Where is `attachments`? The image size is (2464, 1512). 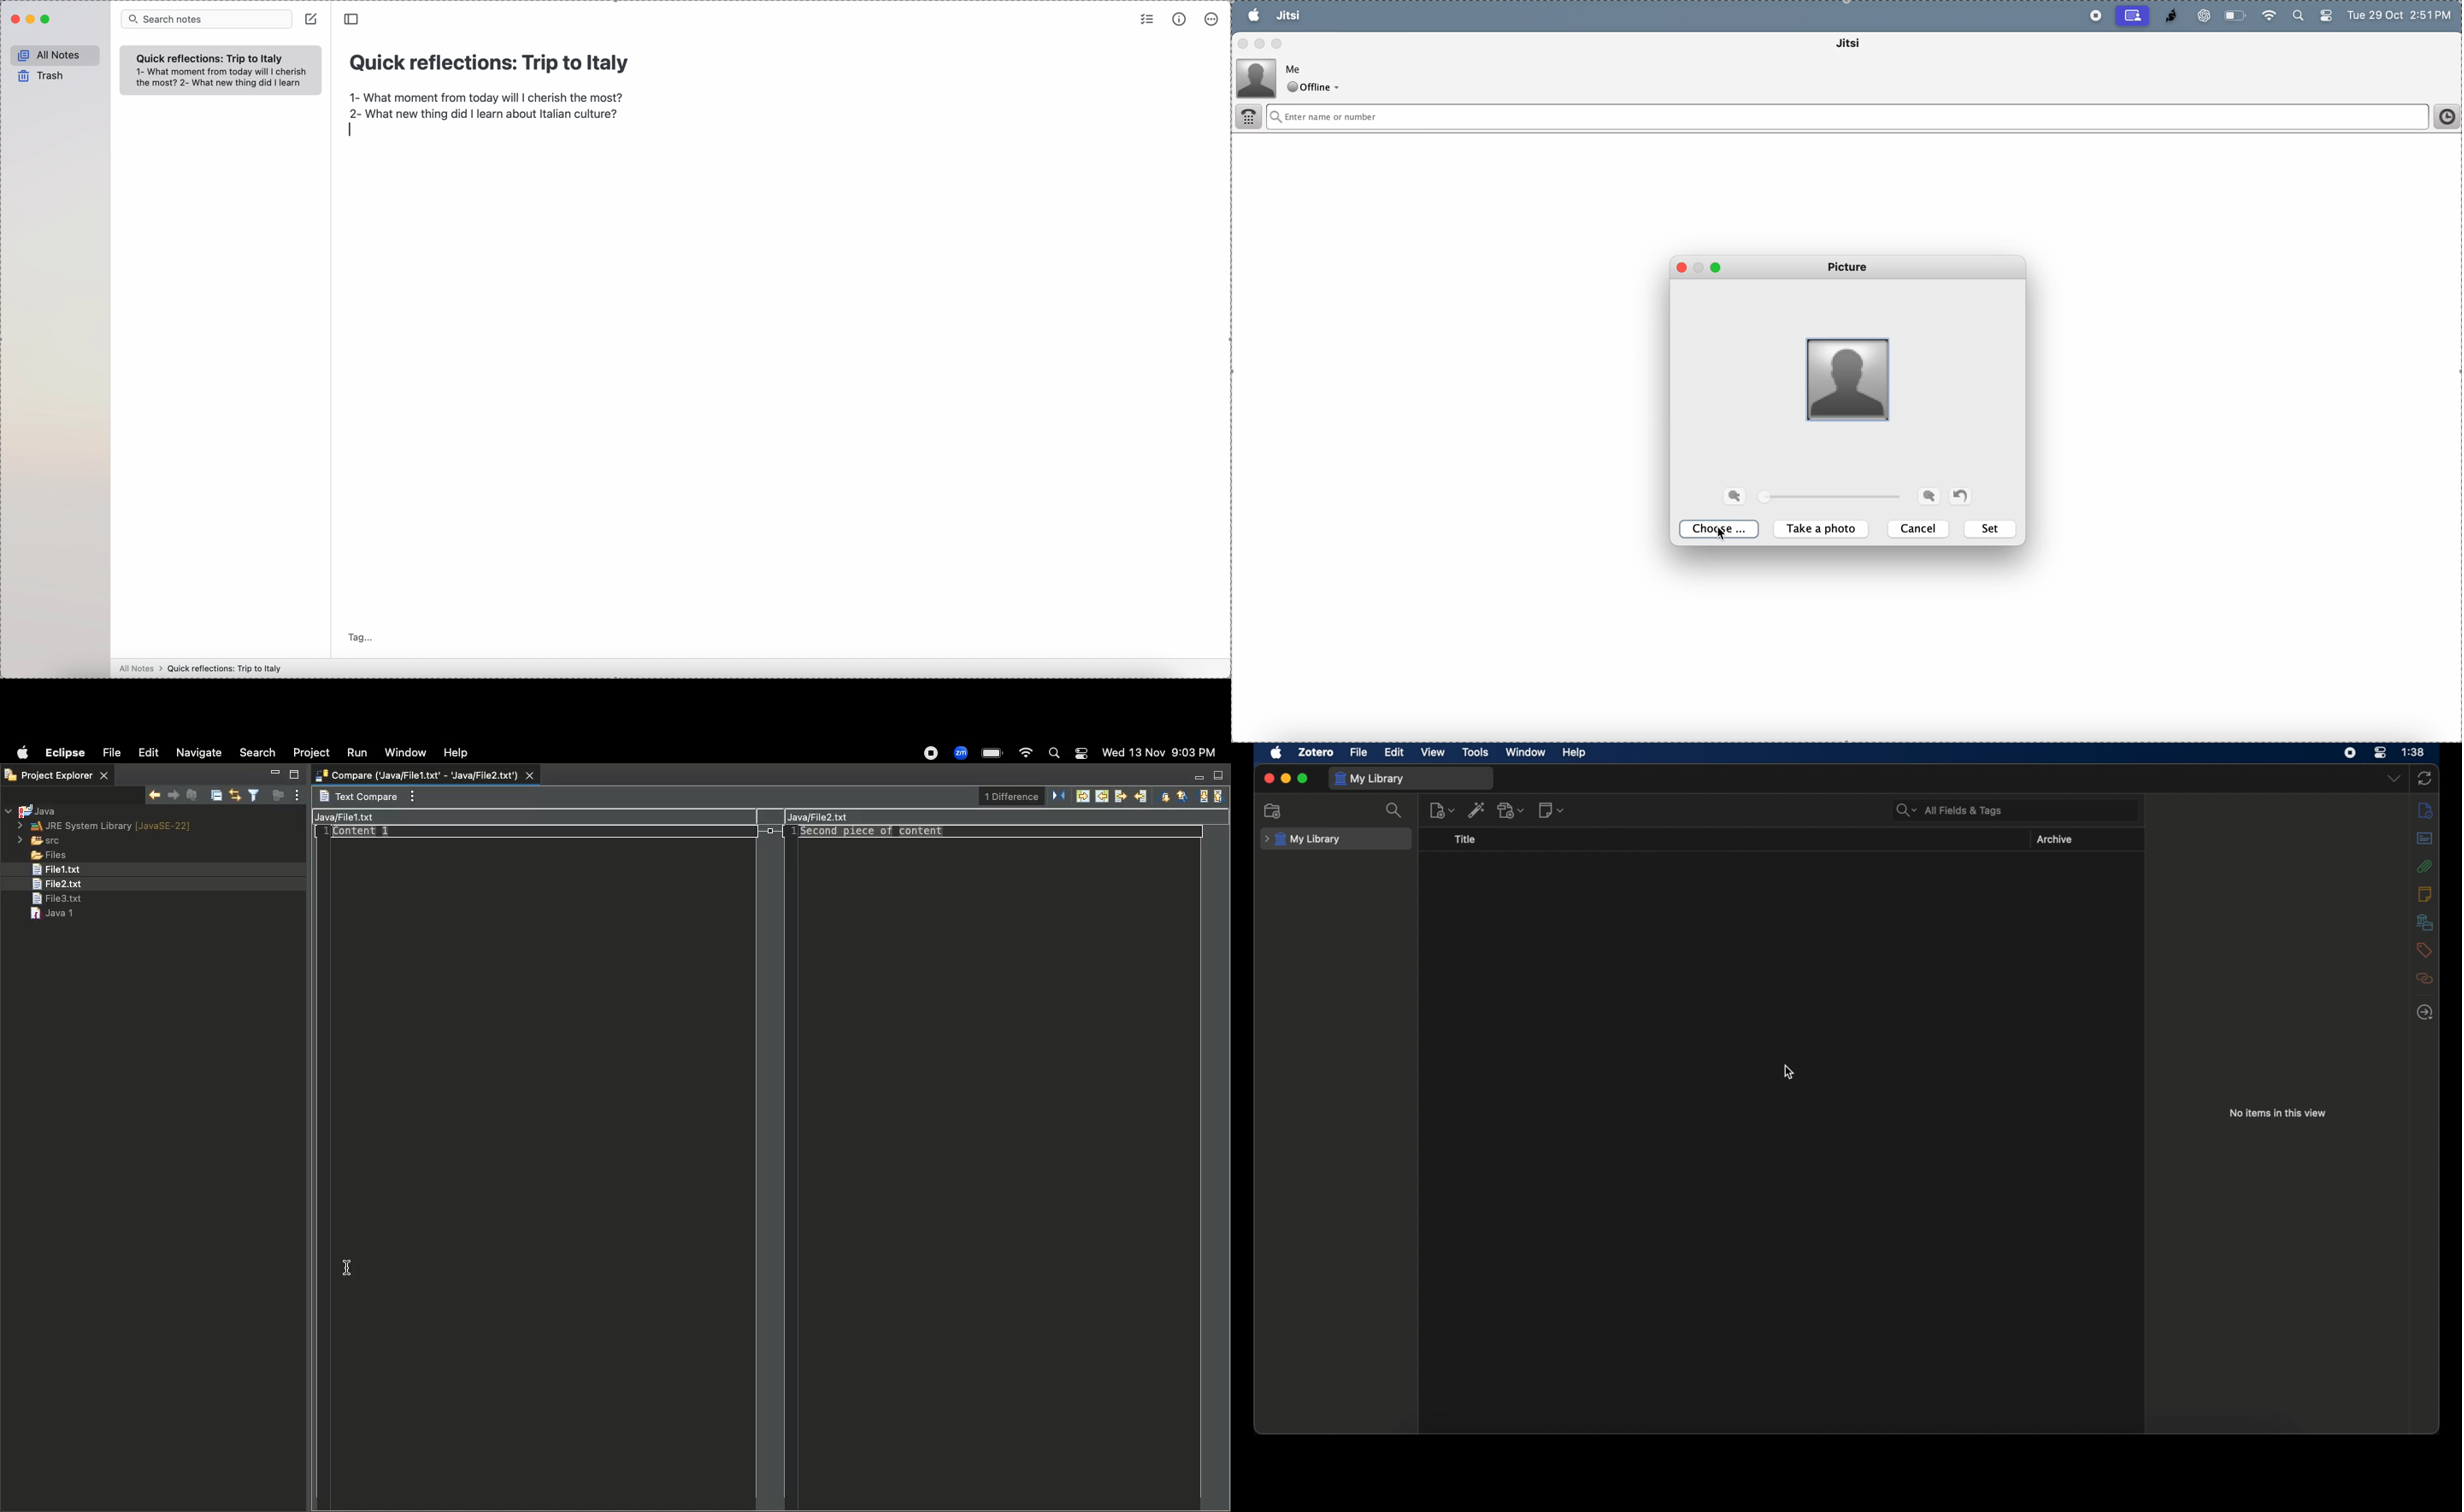 attachments is located at coordinates (2425, 866).